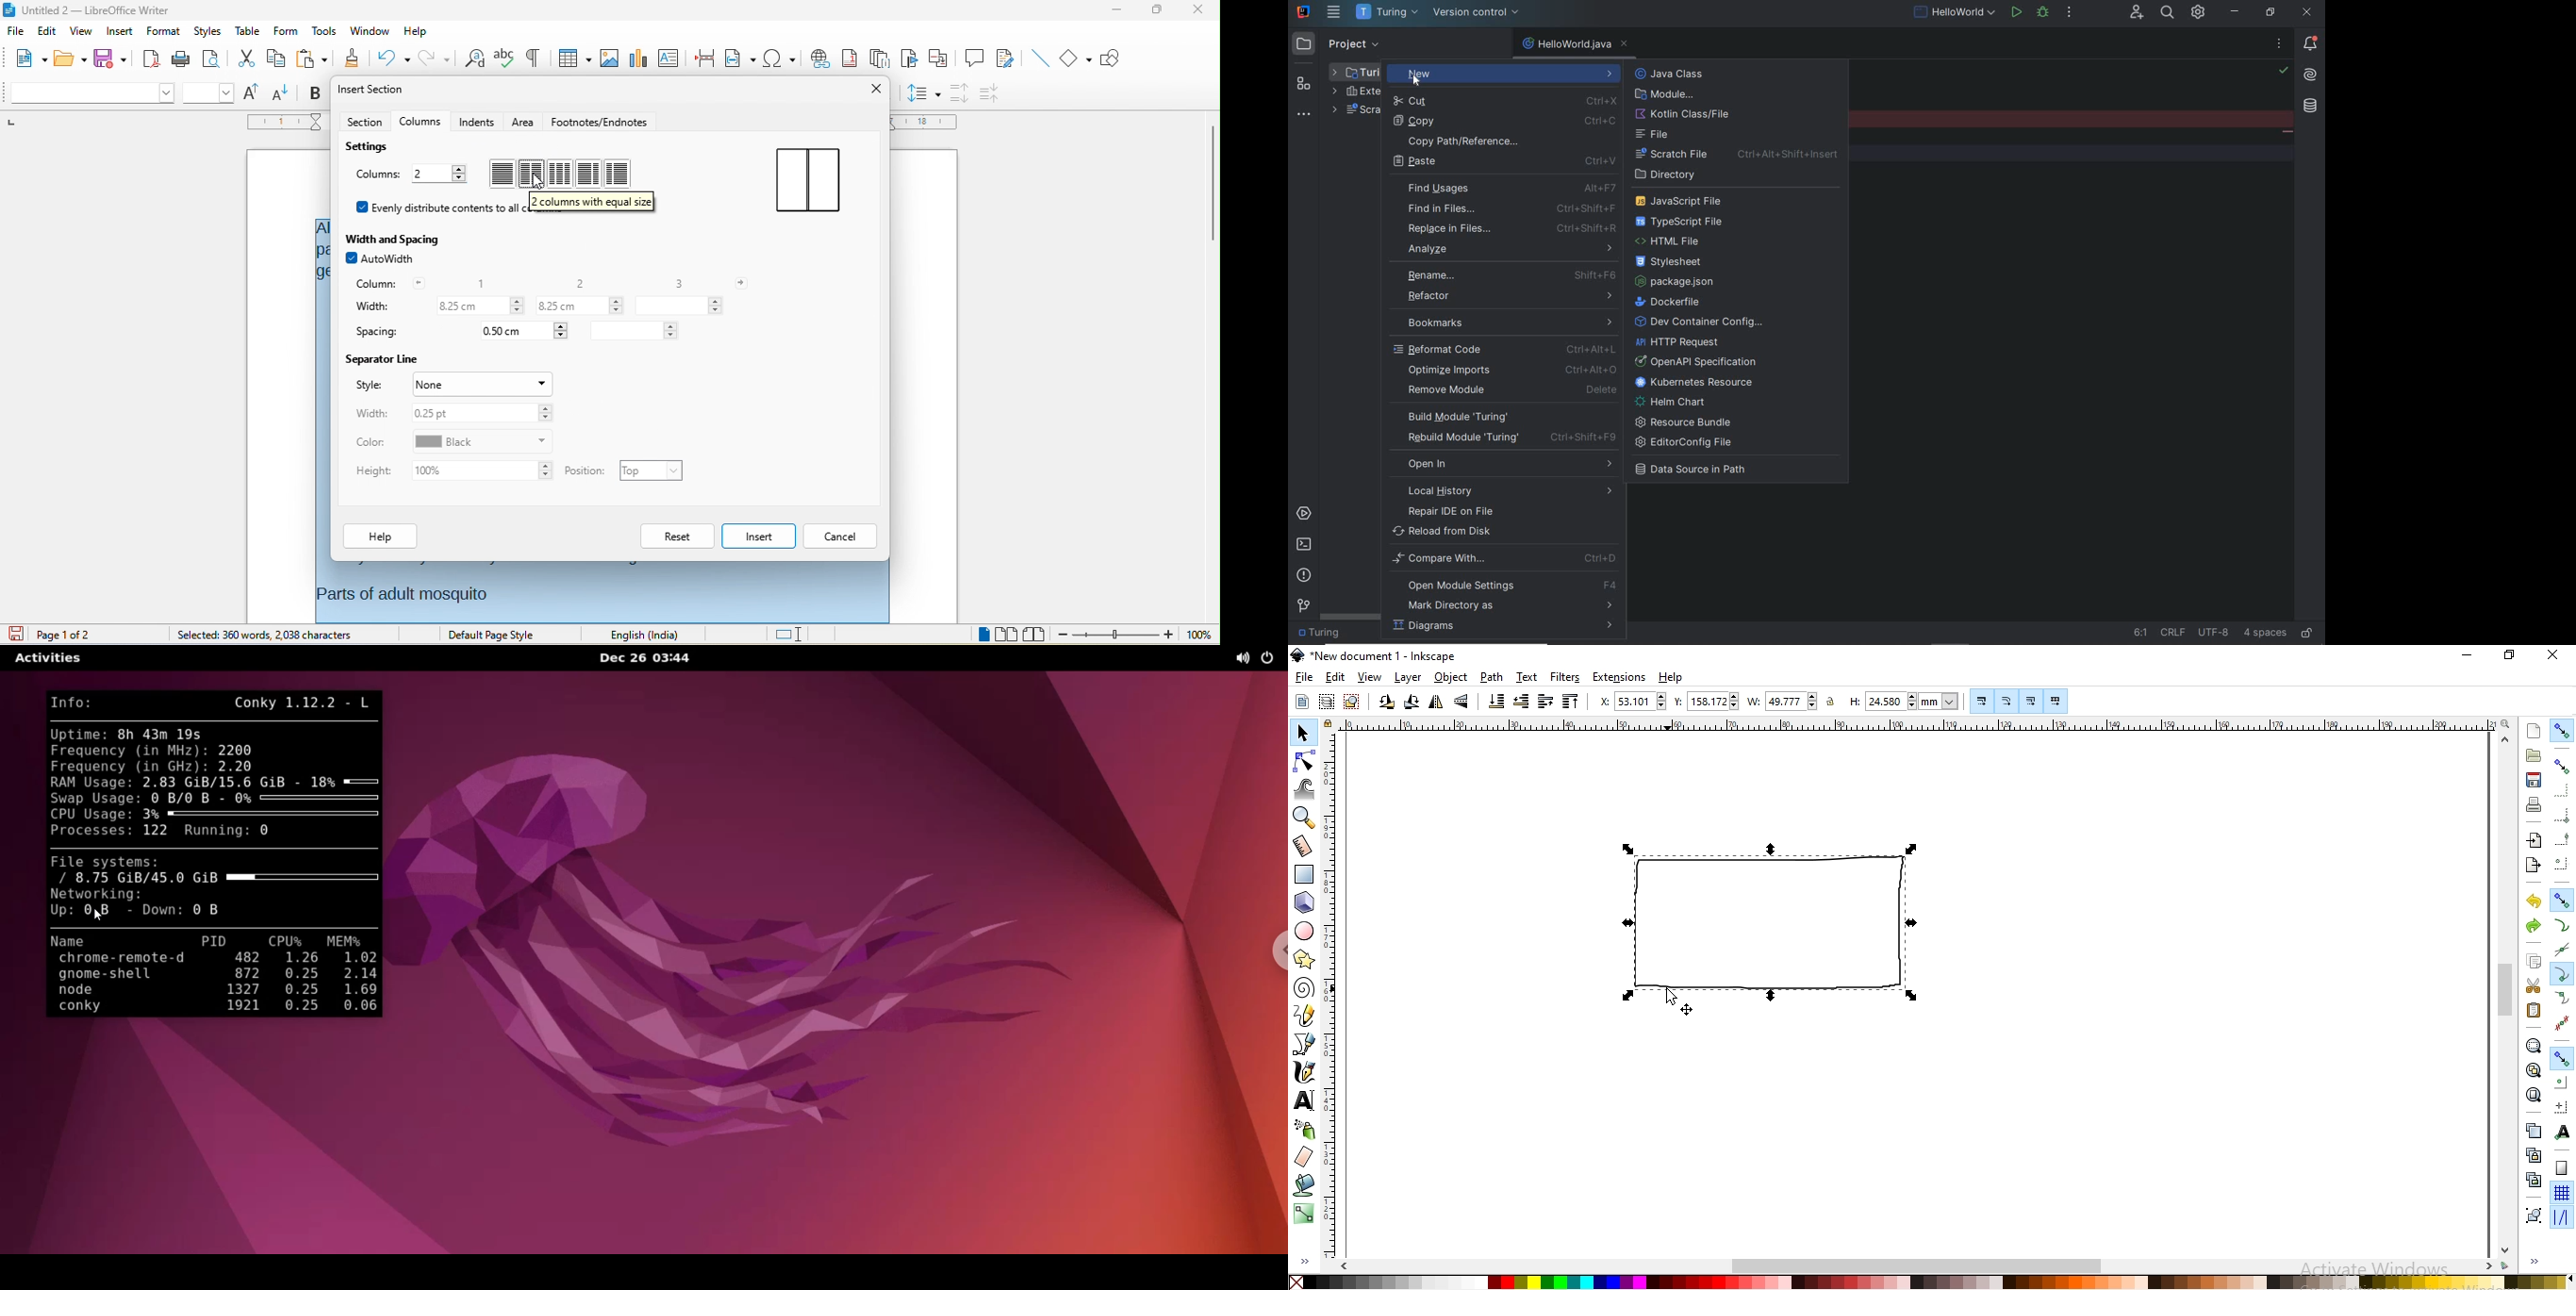  Describe the element at coordinates (2563, 925) in the screenshot. I see `snap to paths` at that location.